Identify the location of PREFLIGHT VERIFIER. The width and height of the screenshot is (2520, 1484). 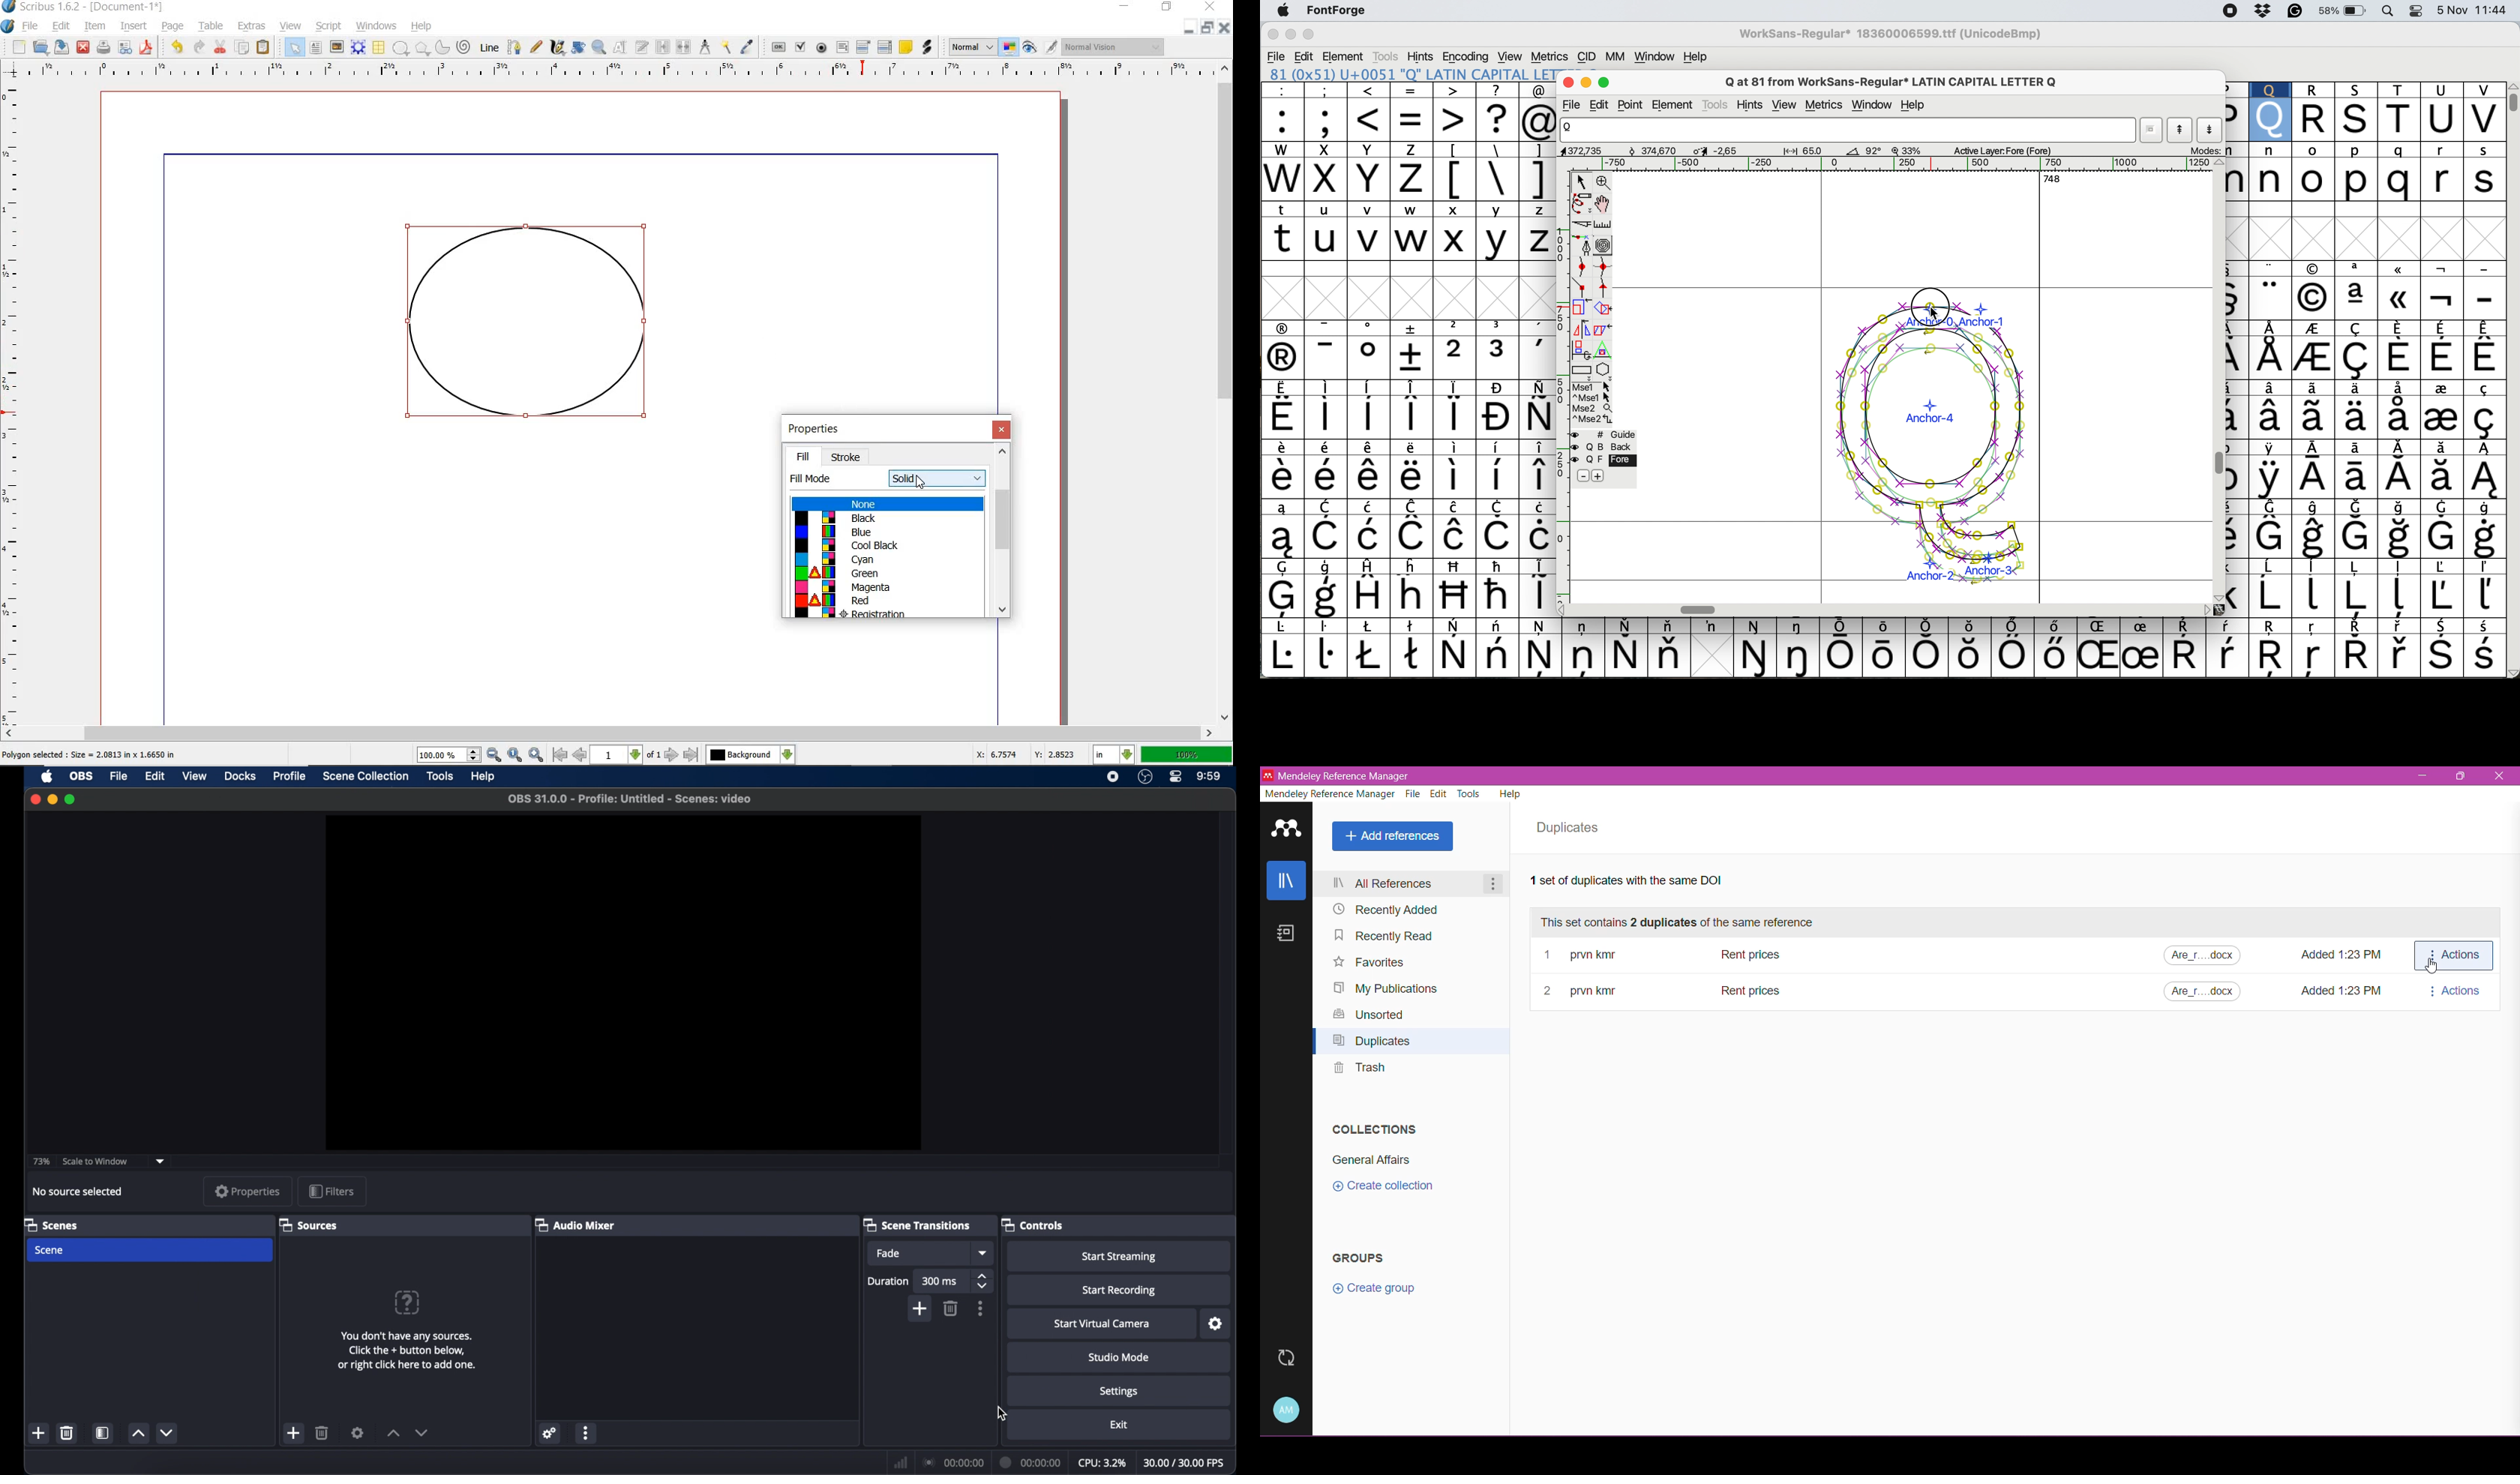
(124, 46).